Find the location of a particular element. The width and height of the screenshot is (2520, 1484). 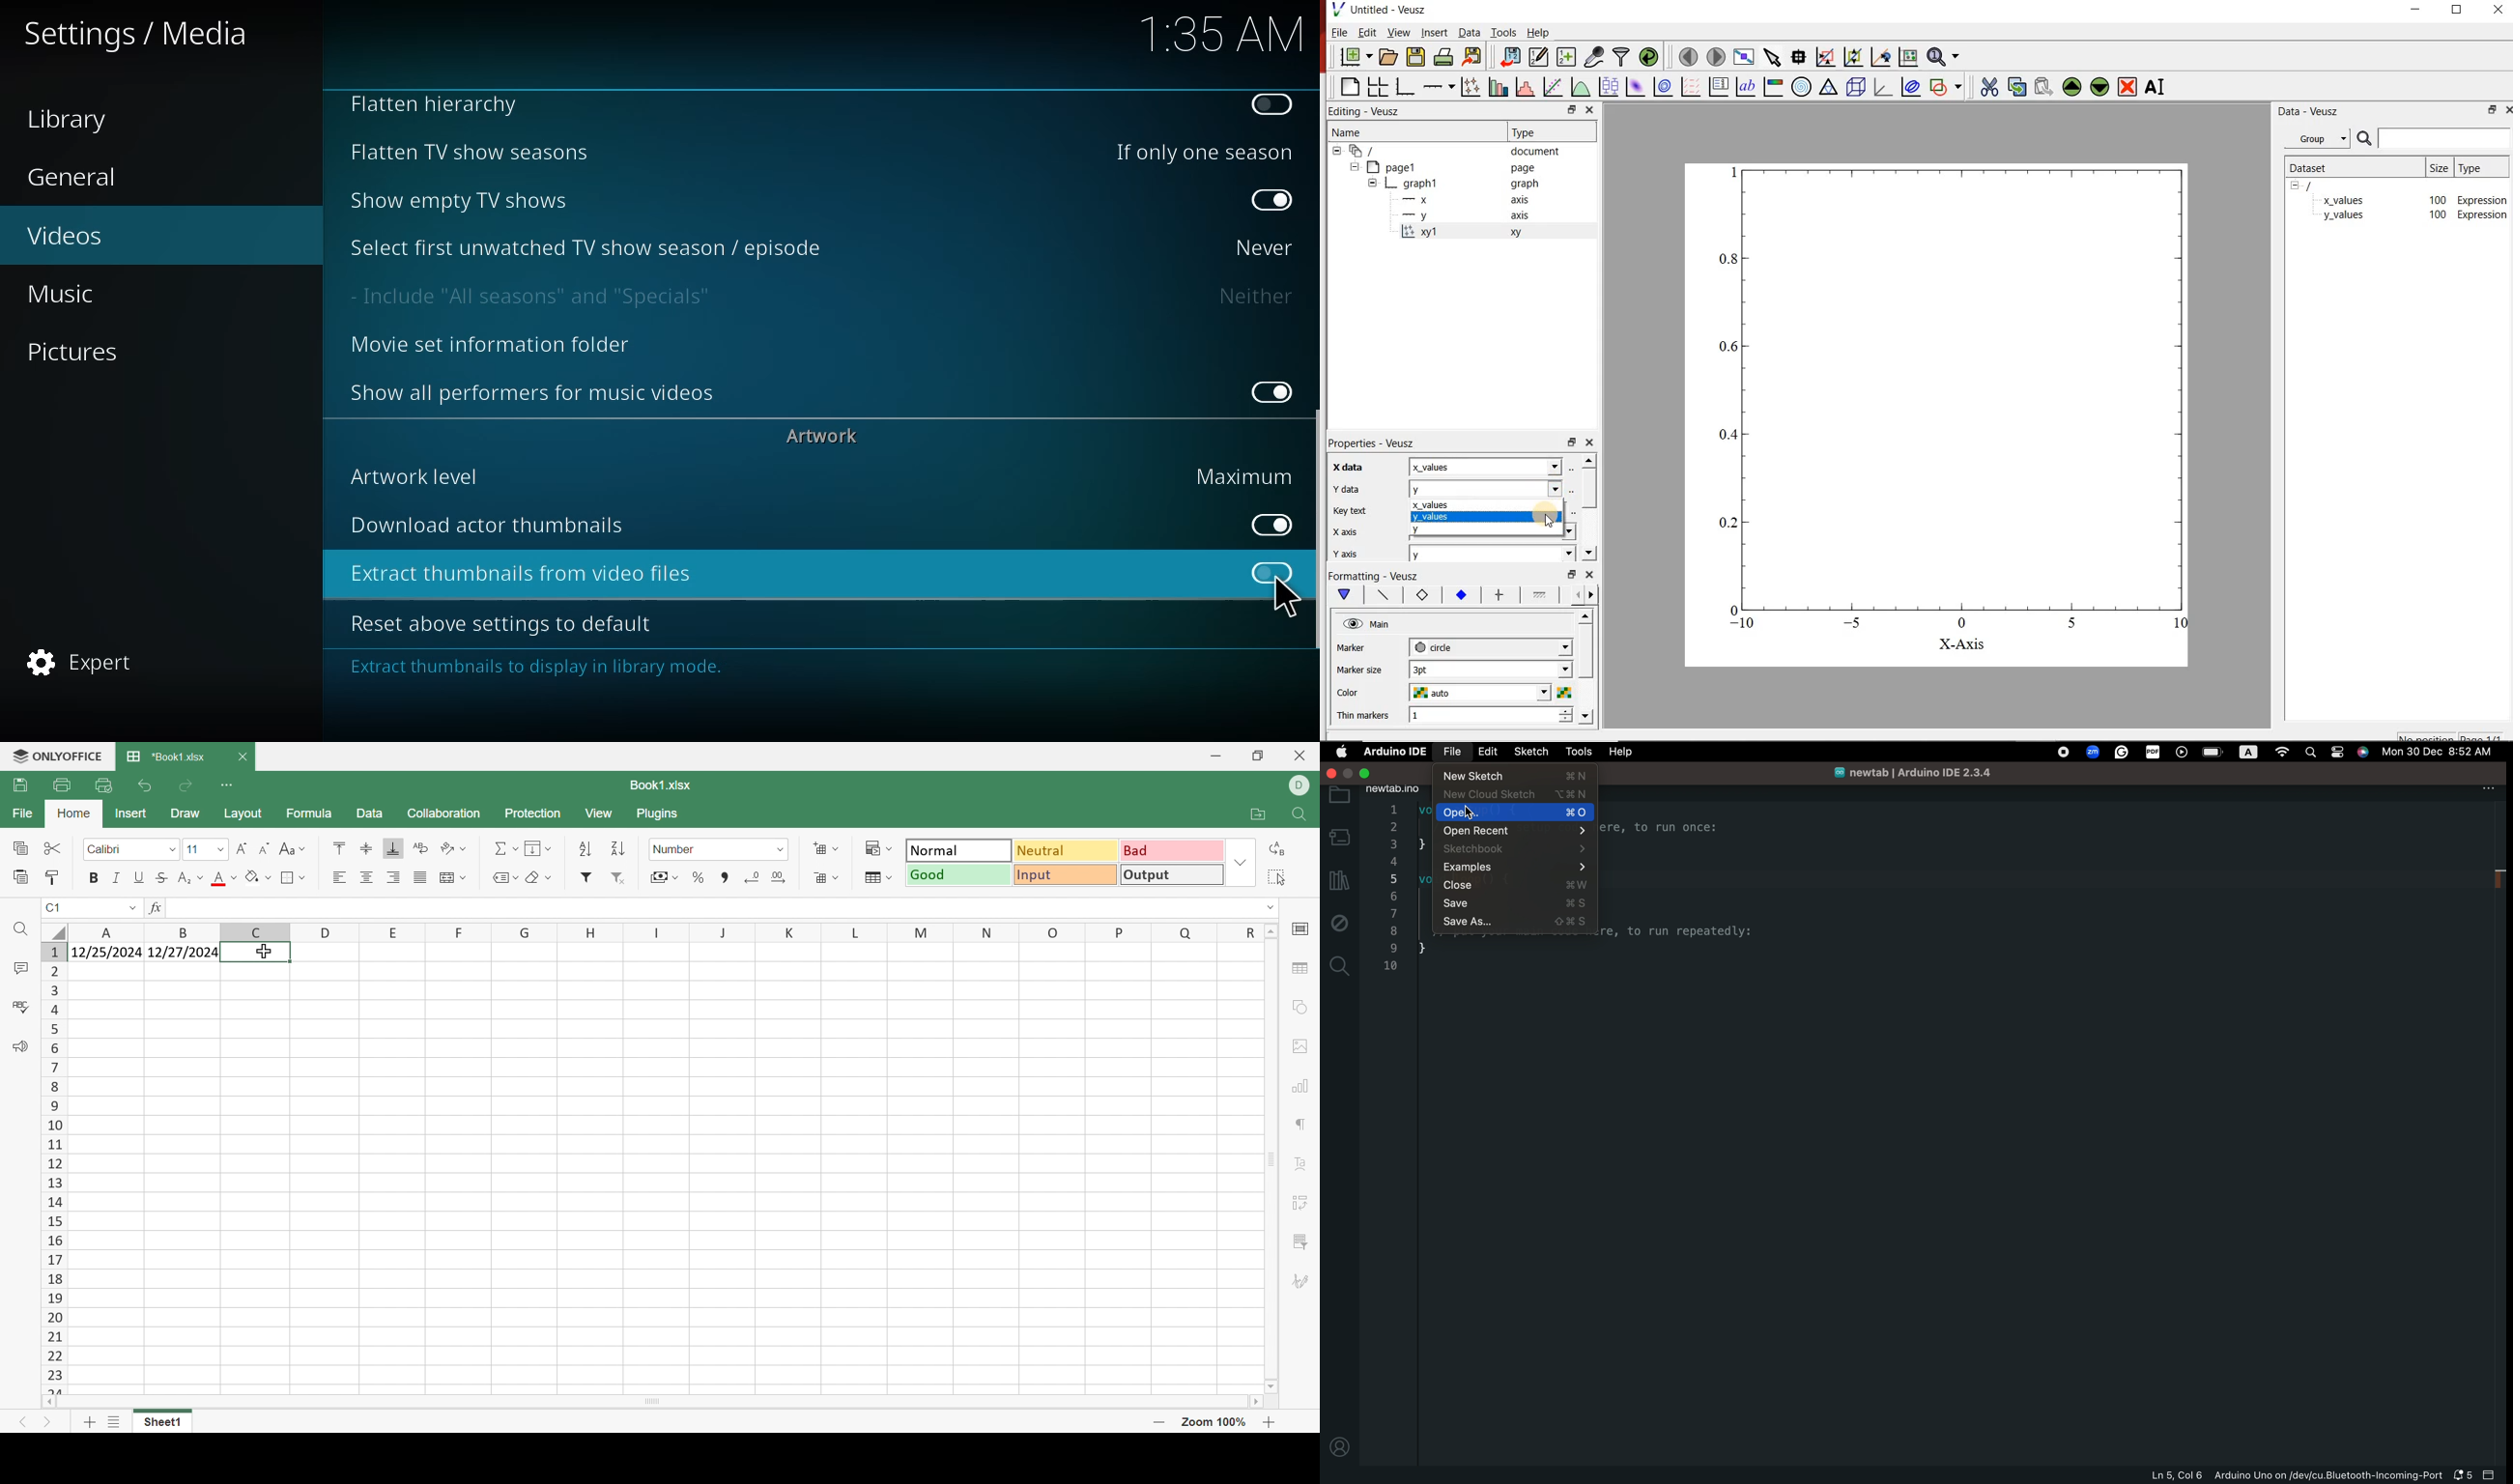

Collaboration is located at coordinates (445, 813).